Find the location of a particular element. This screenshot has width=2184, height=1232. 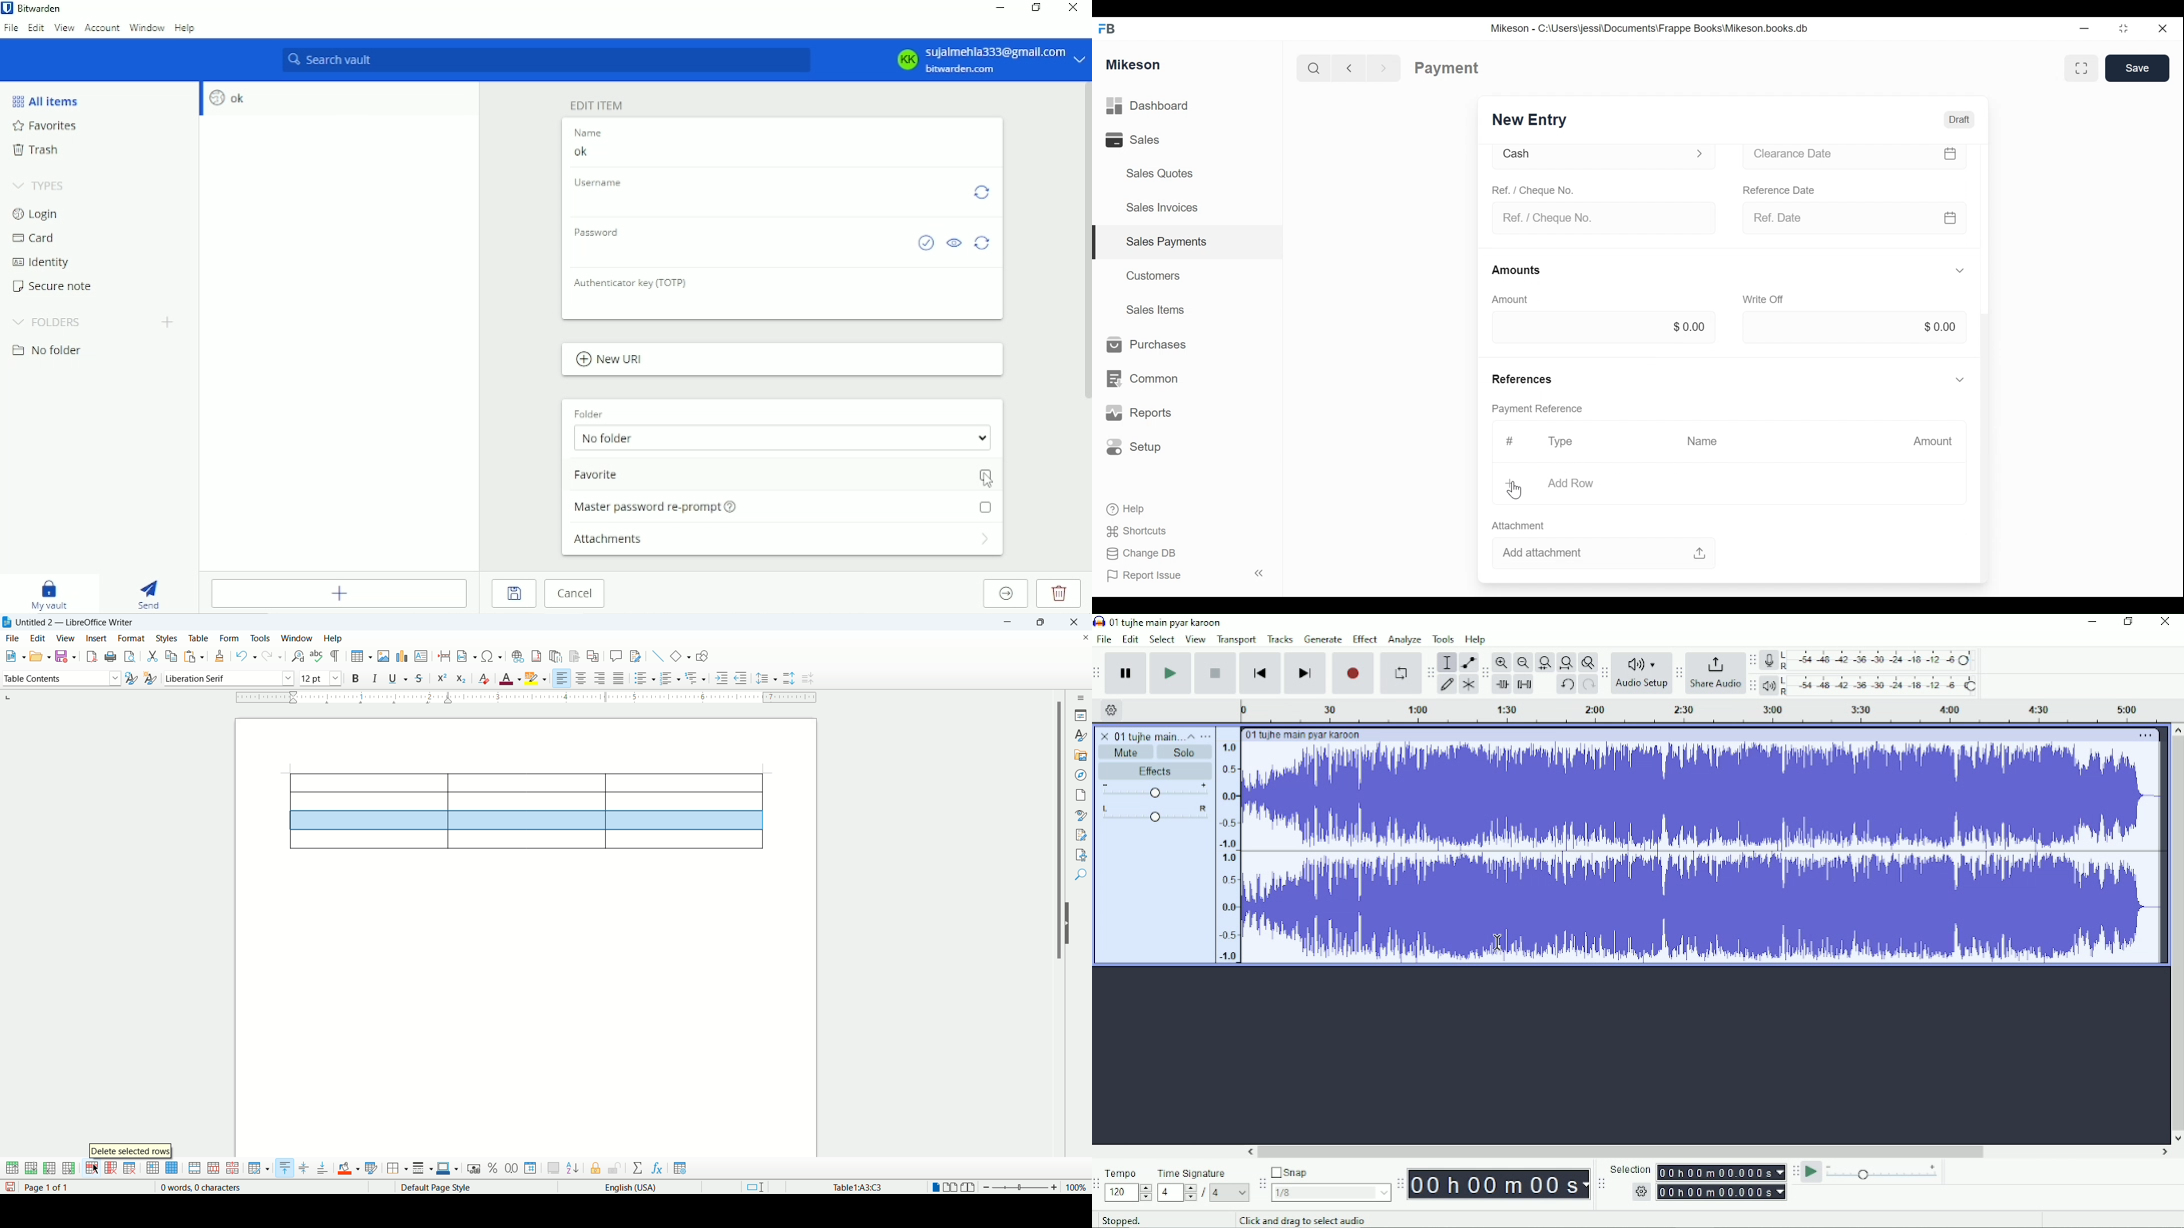

Name is located at coordinates (1705, 441).